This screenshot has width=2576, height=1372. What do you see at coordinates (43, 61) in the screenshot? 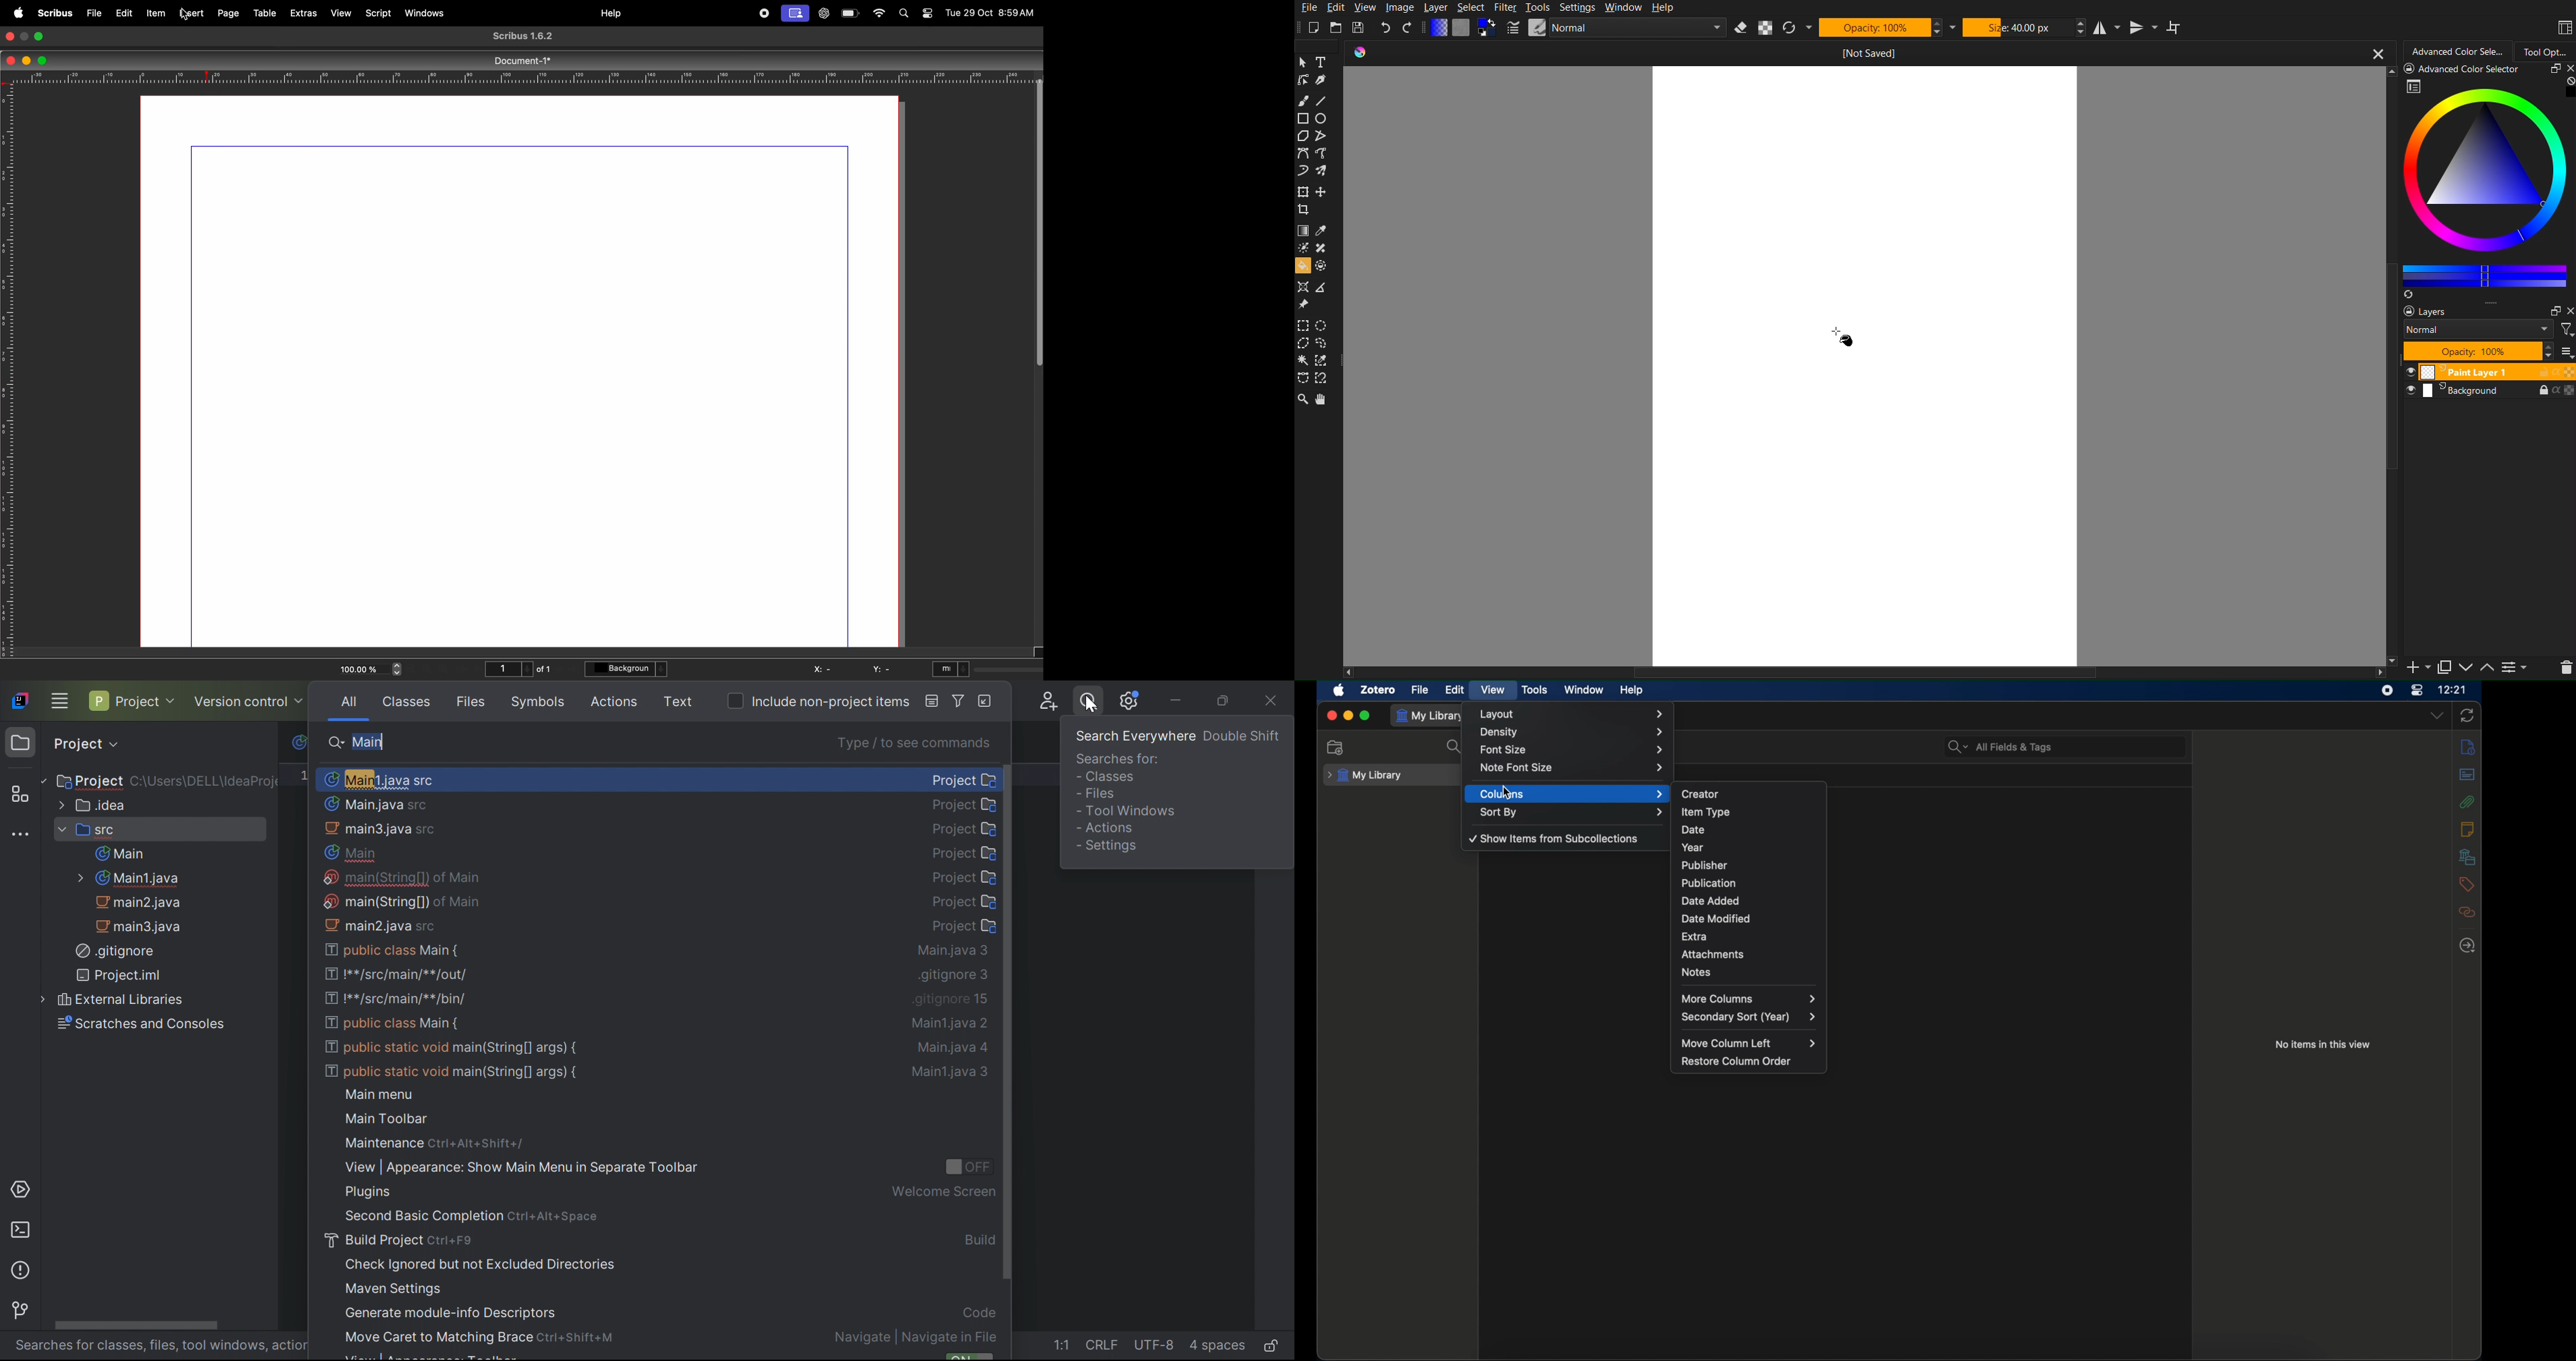
I see `maximize` at bounding box center [43, 61].